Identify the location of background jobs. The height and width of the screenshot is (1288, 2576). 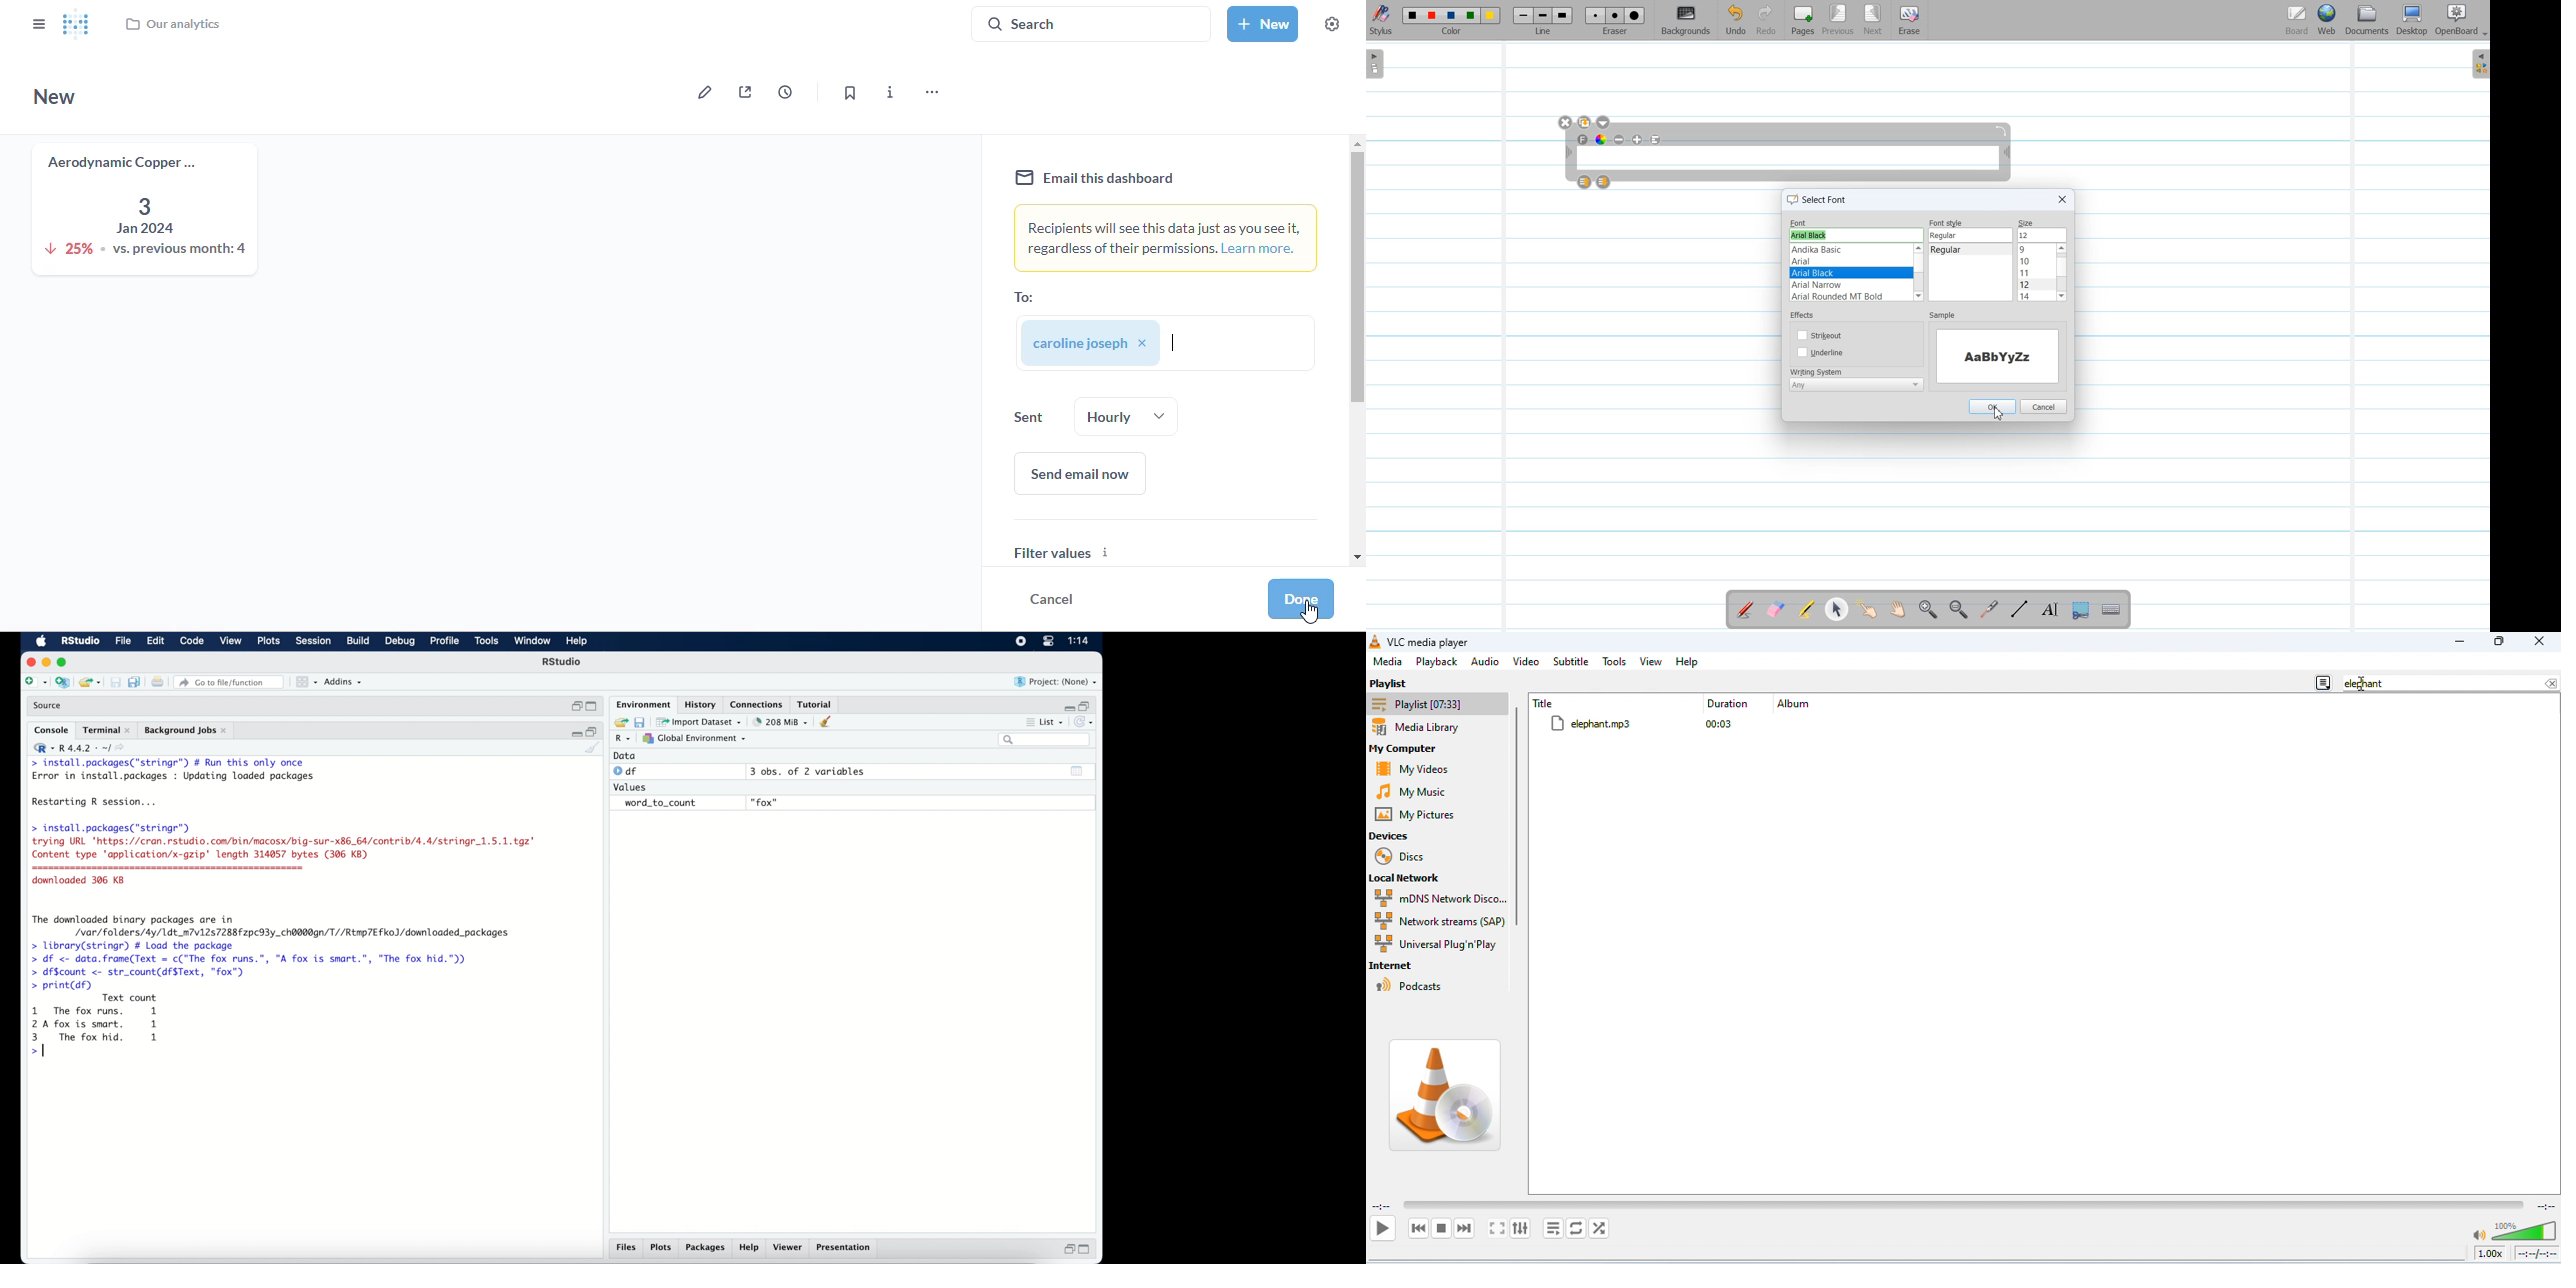
(187, 731).